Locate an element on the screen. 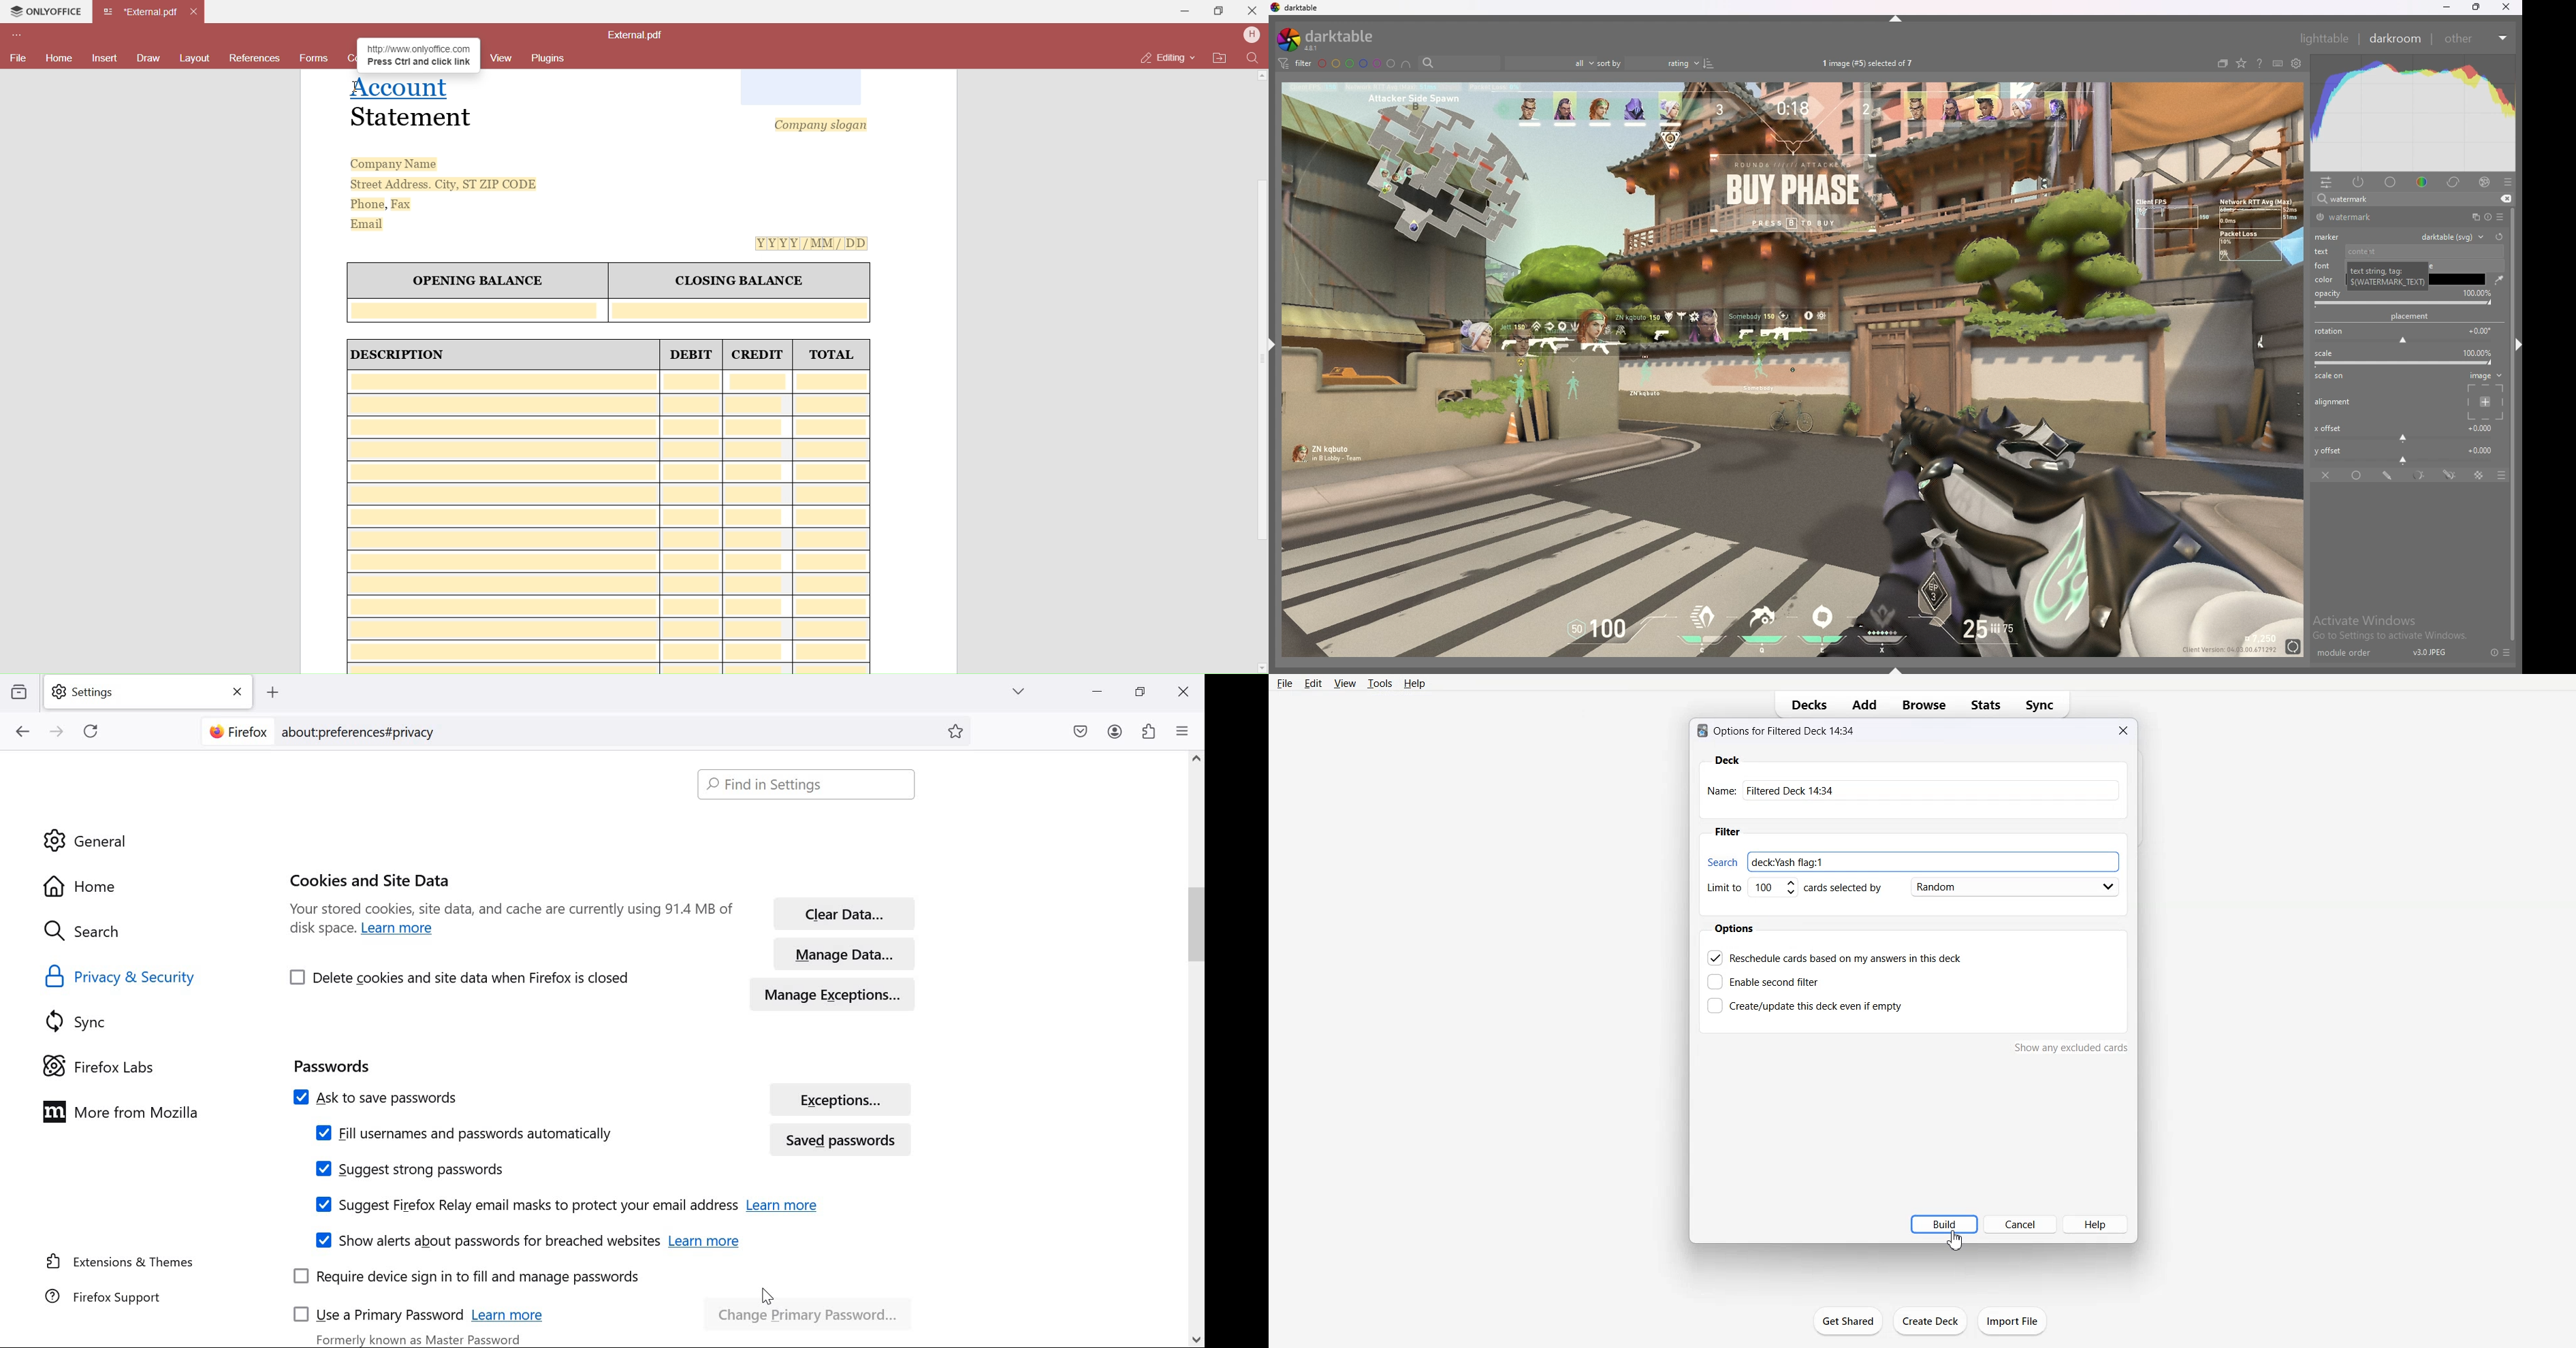 This screenshot has width=2576, height=1372. restore down is located at coordinates (1141, 691).